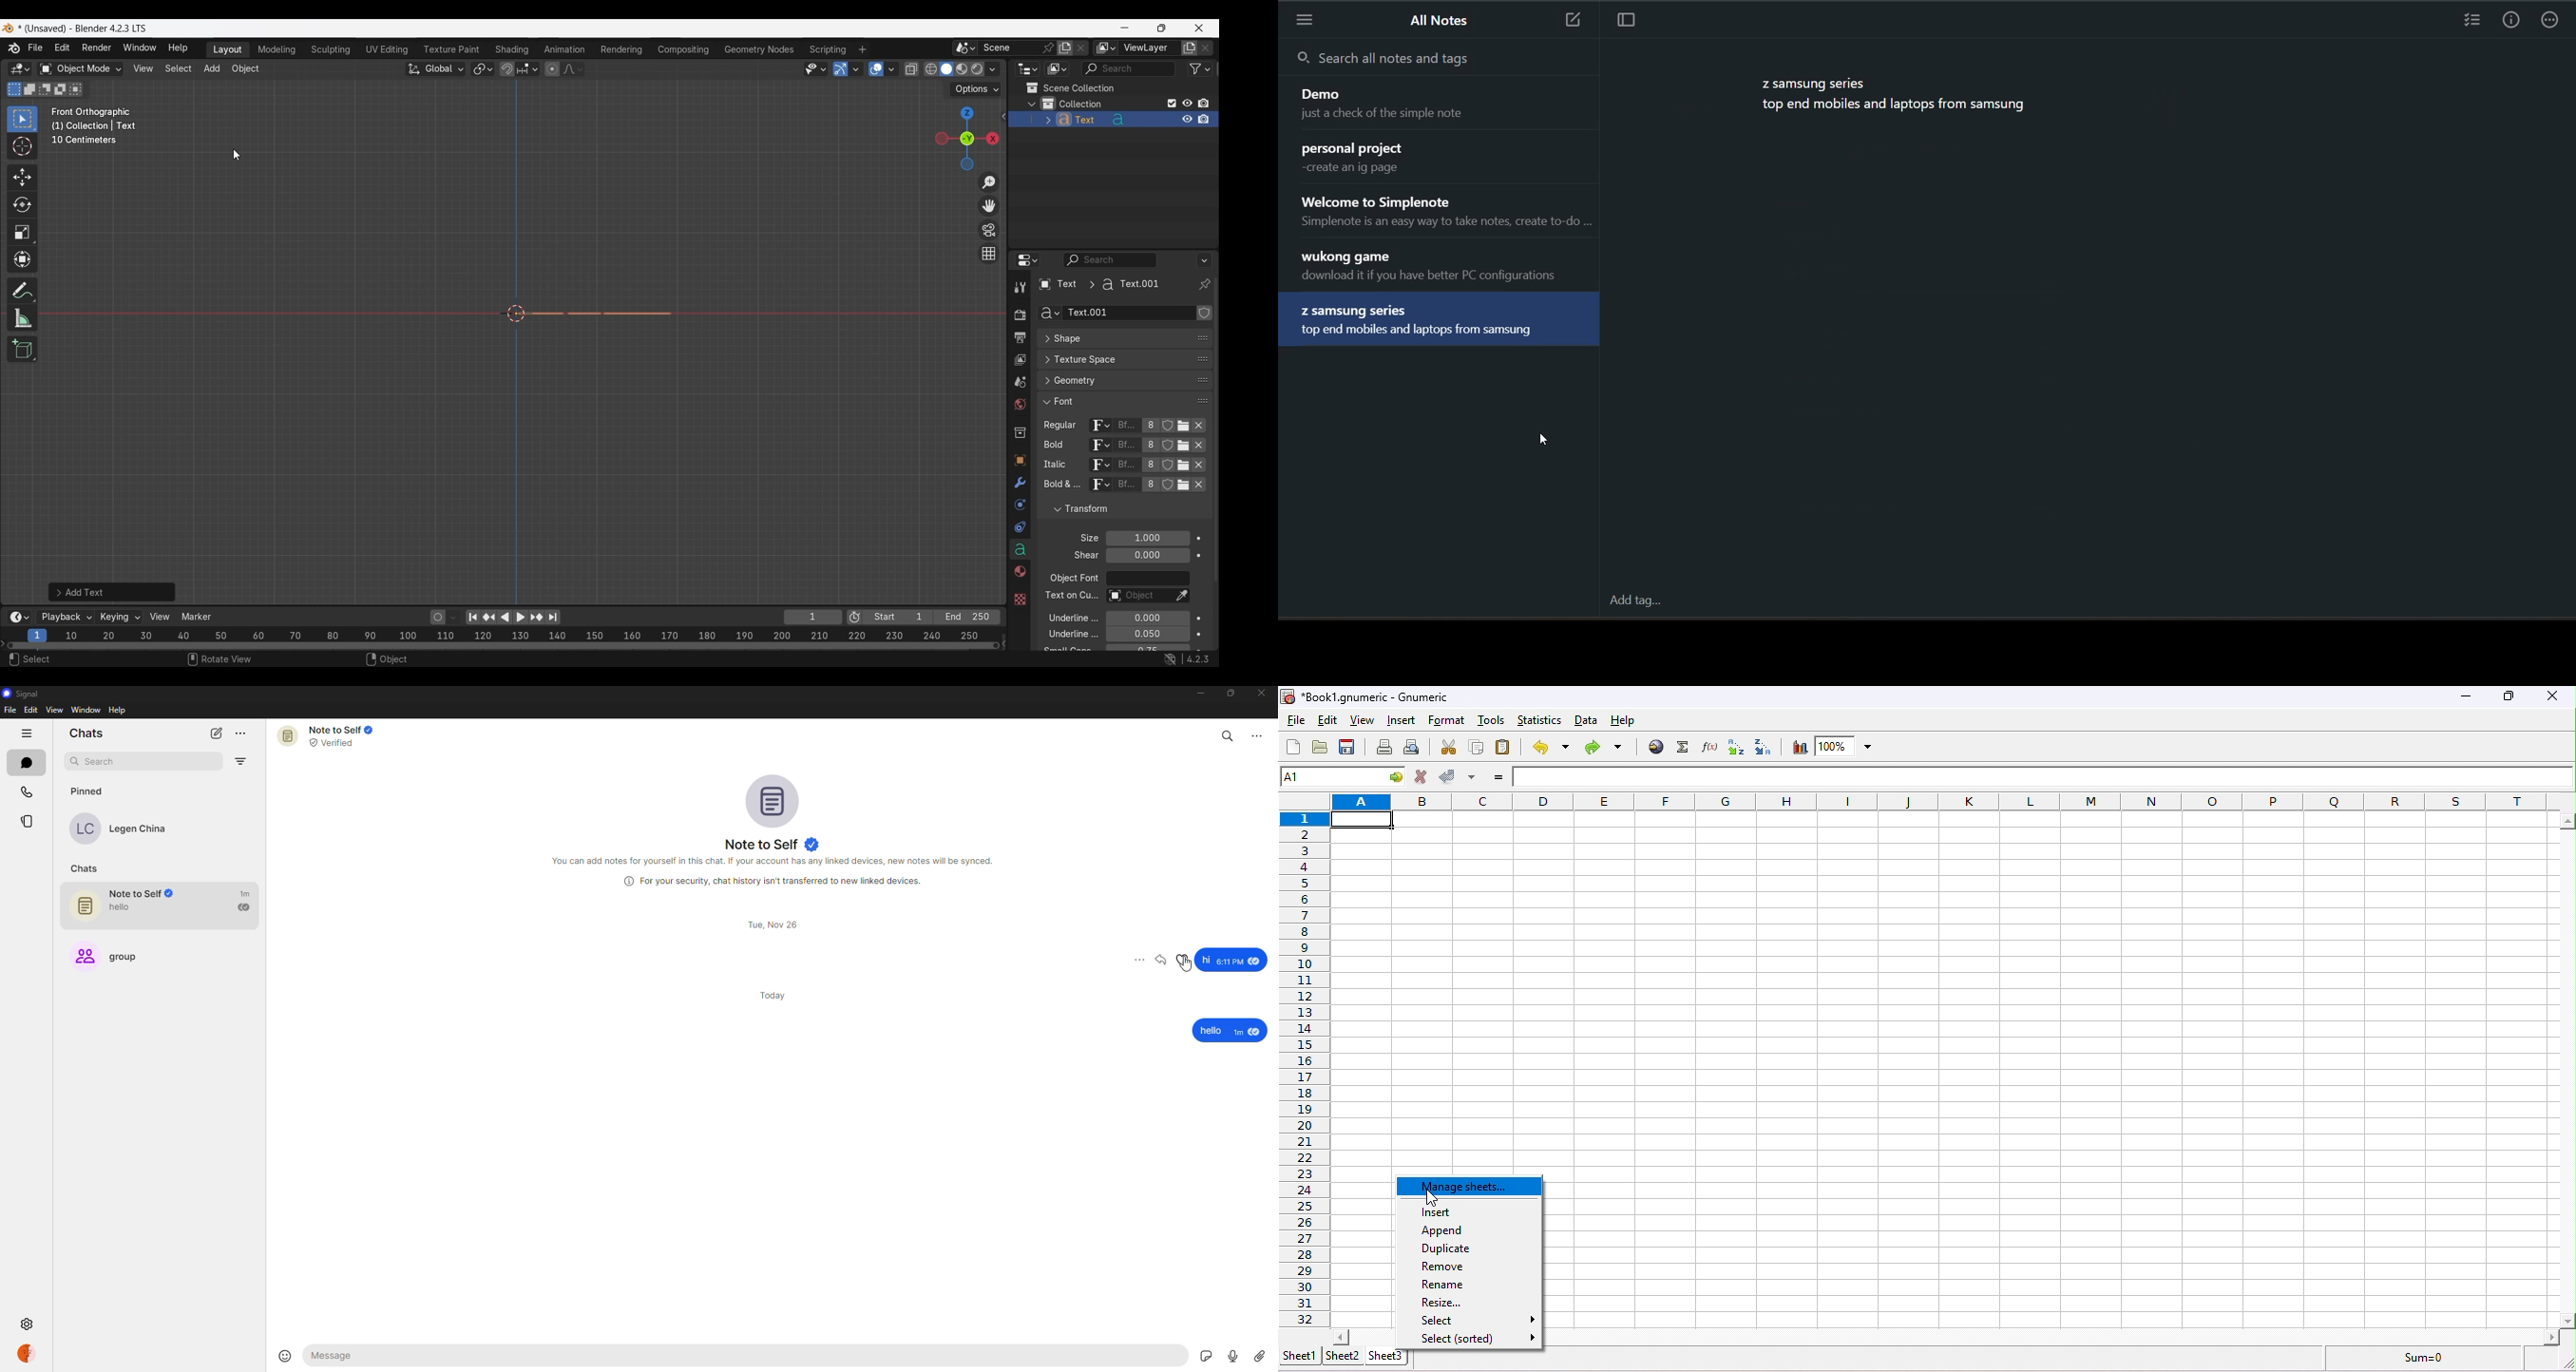  I want to click on chart, so click(1798, 746).